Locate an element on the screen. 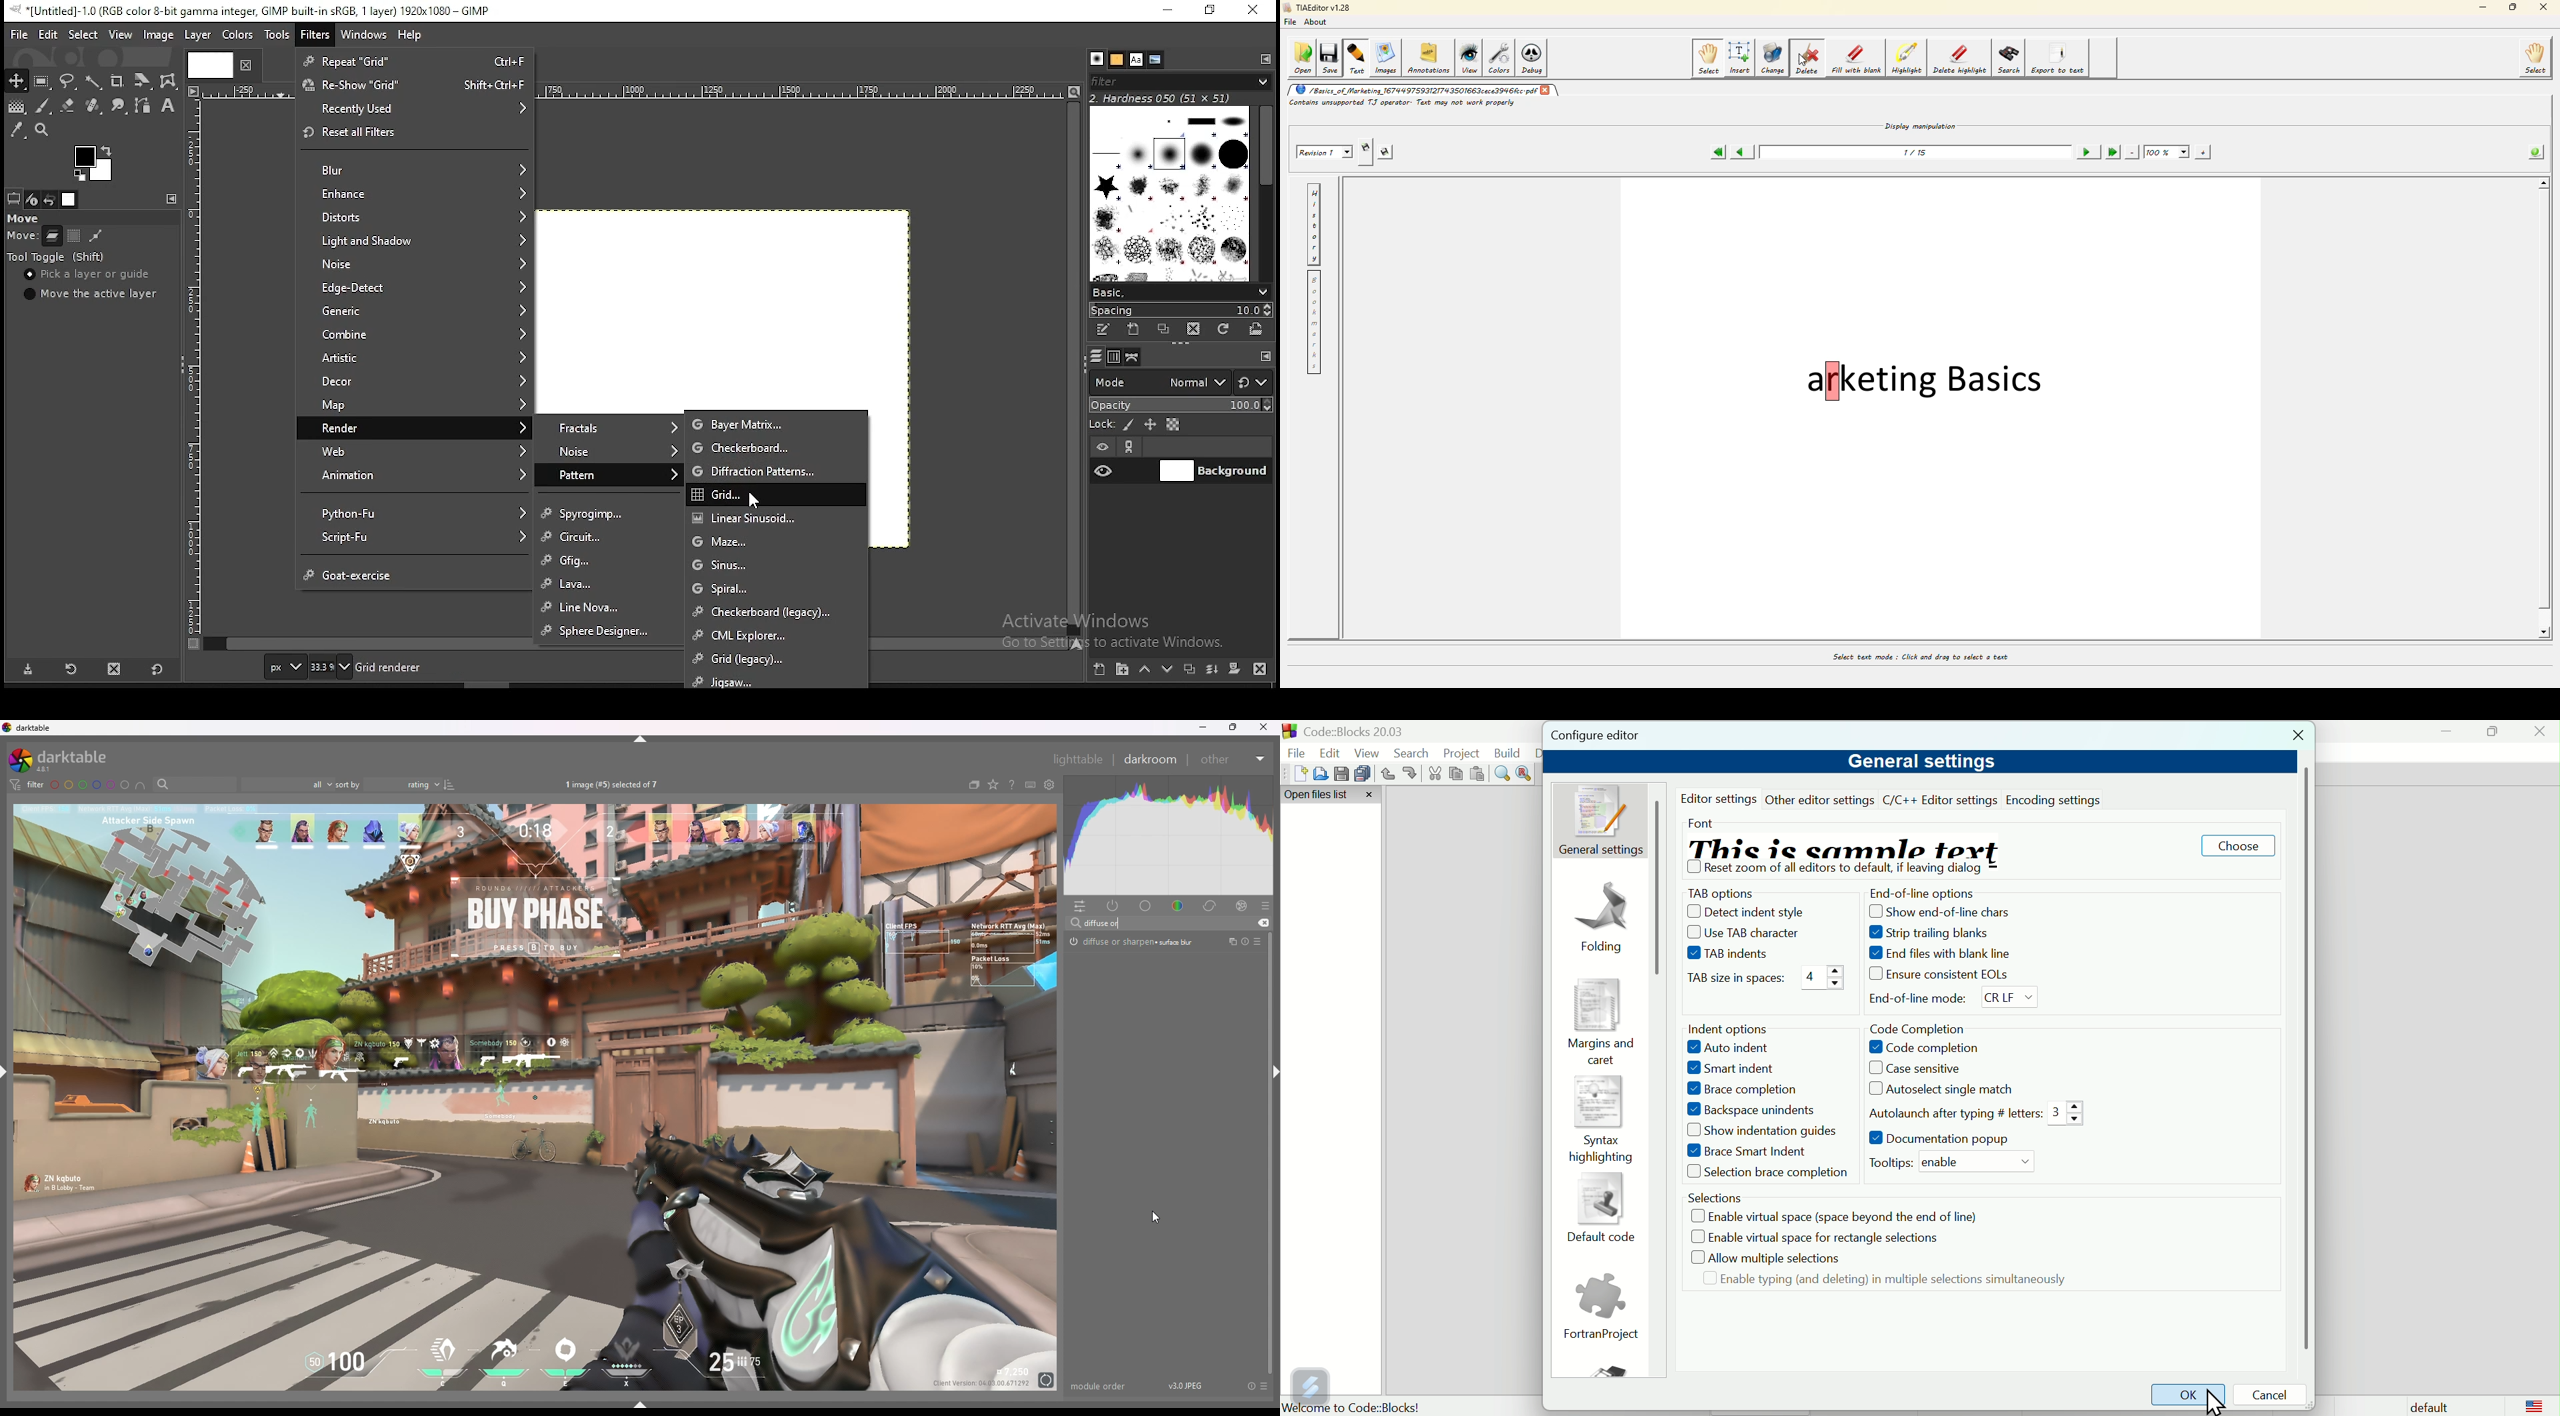 The image size is (2576, 1428). online help is located at coordinates (1011, 785).